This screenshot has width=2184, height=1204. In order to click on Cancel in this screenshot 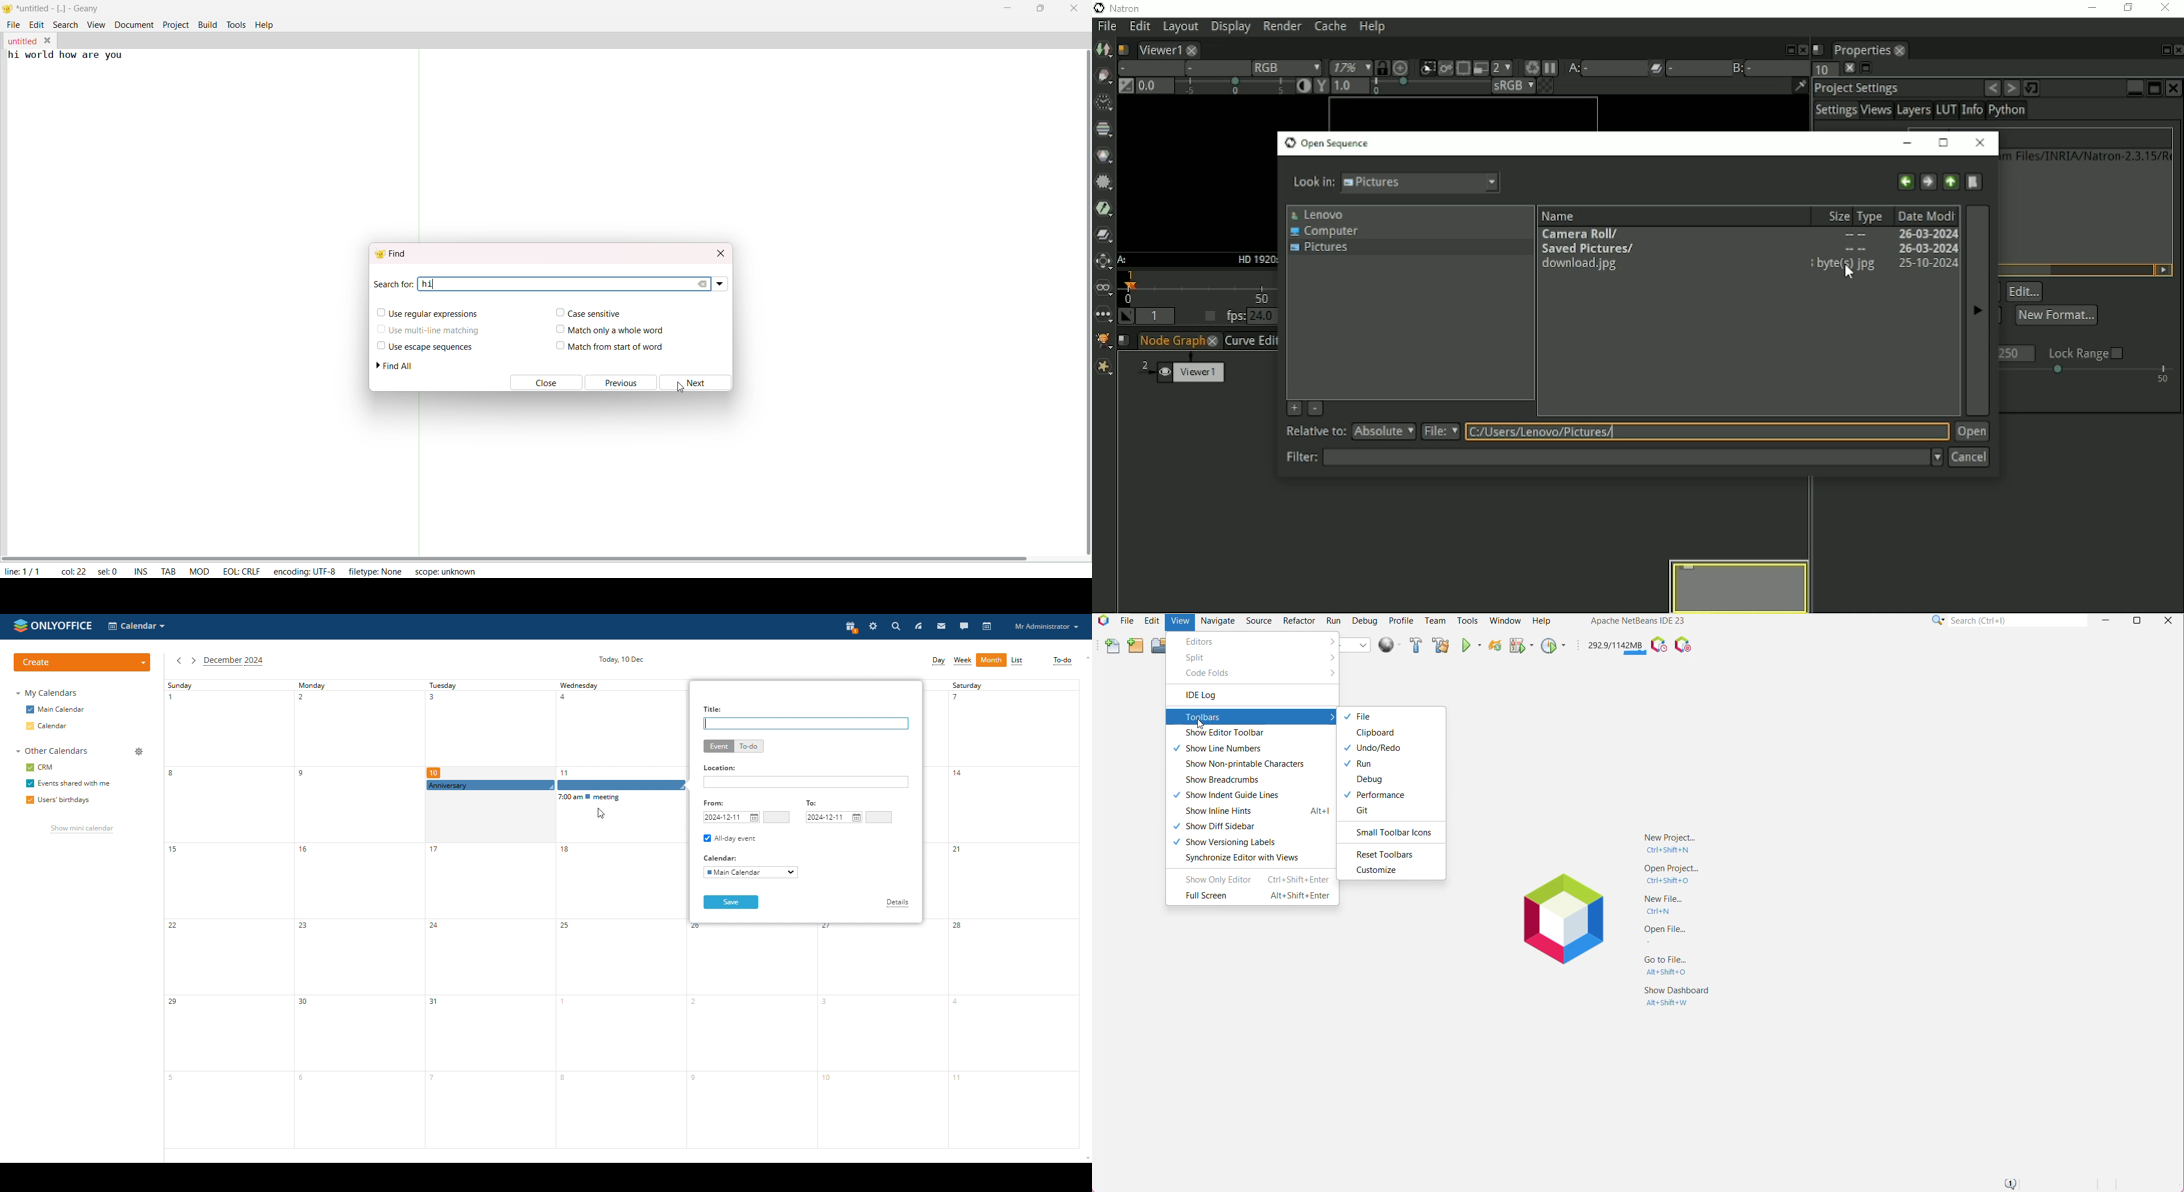, I will do `click(1969, 458)`.